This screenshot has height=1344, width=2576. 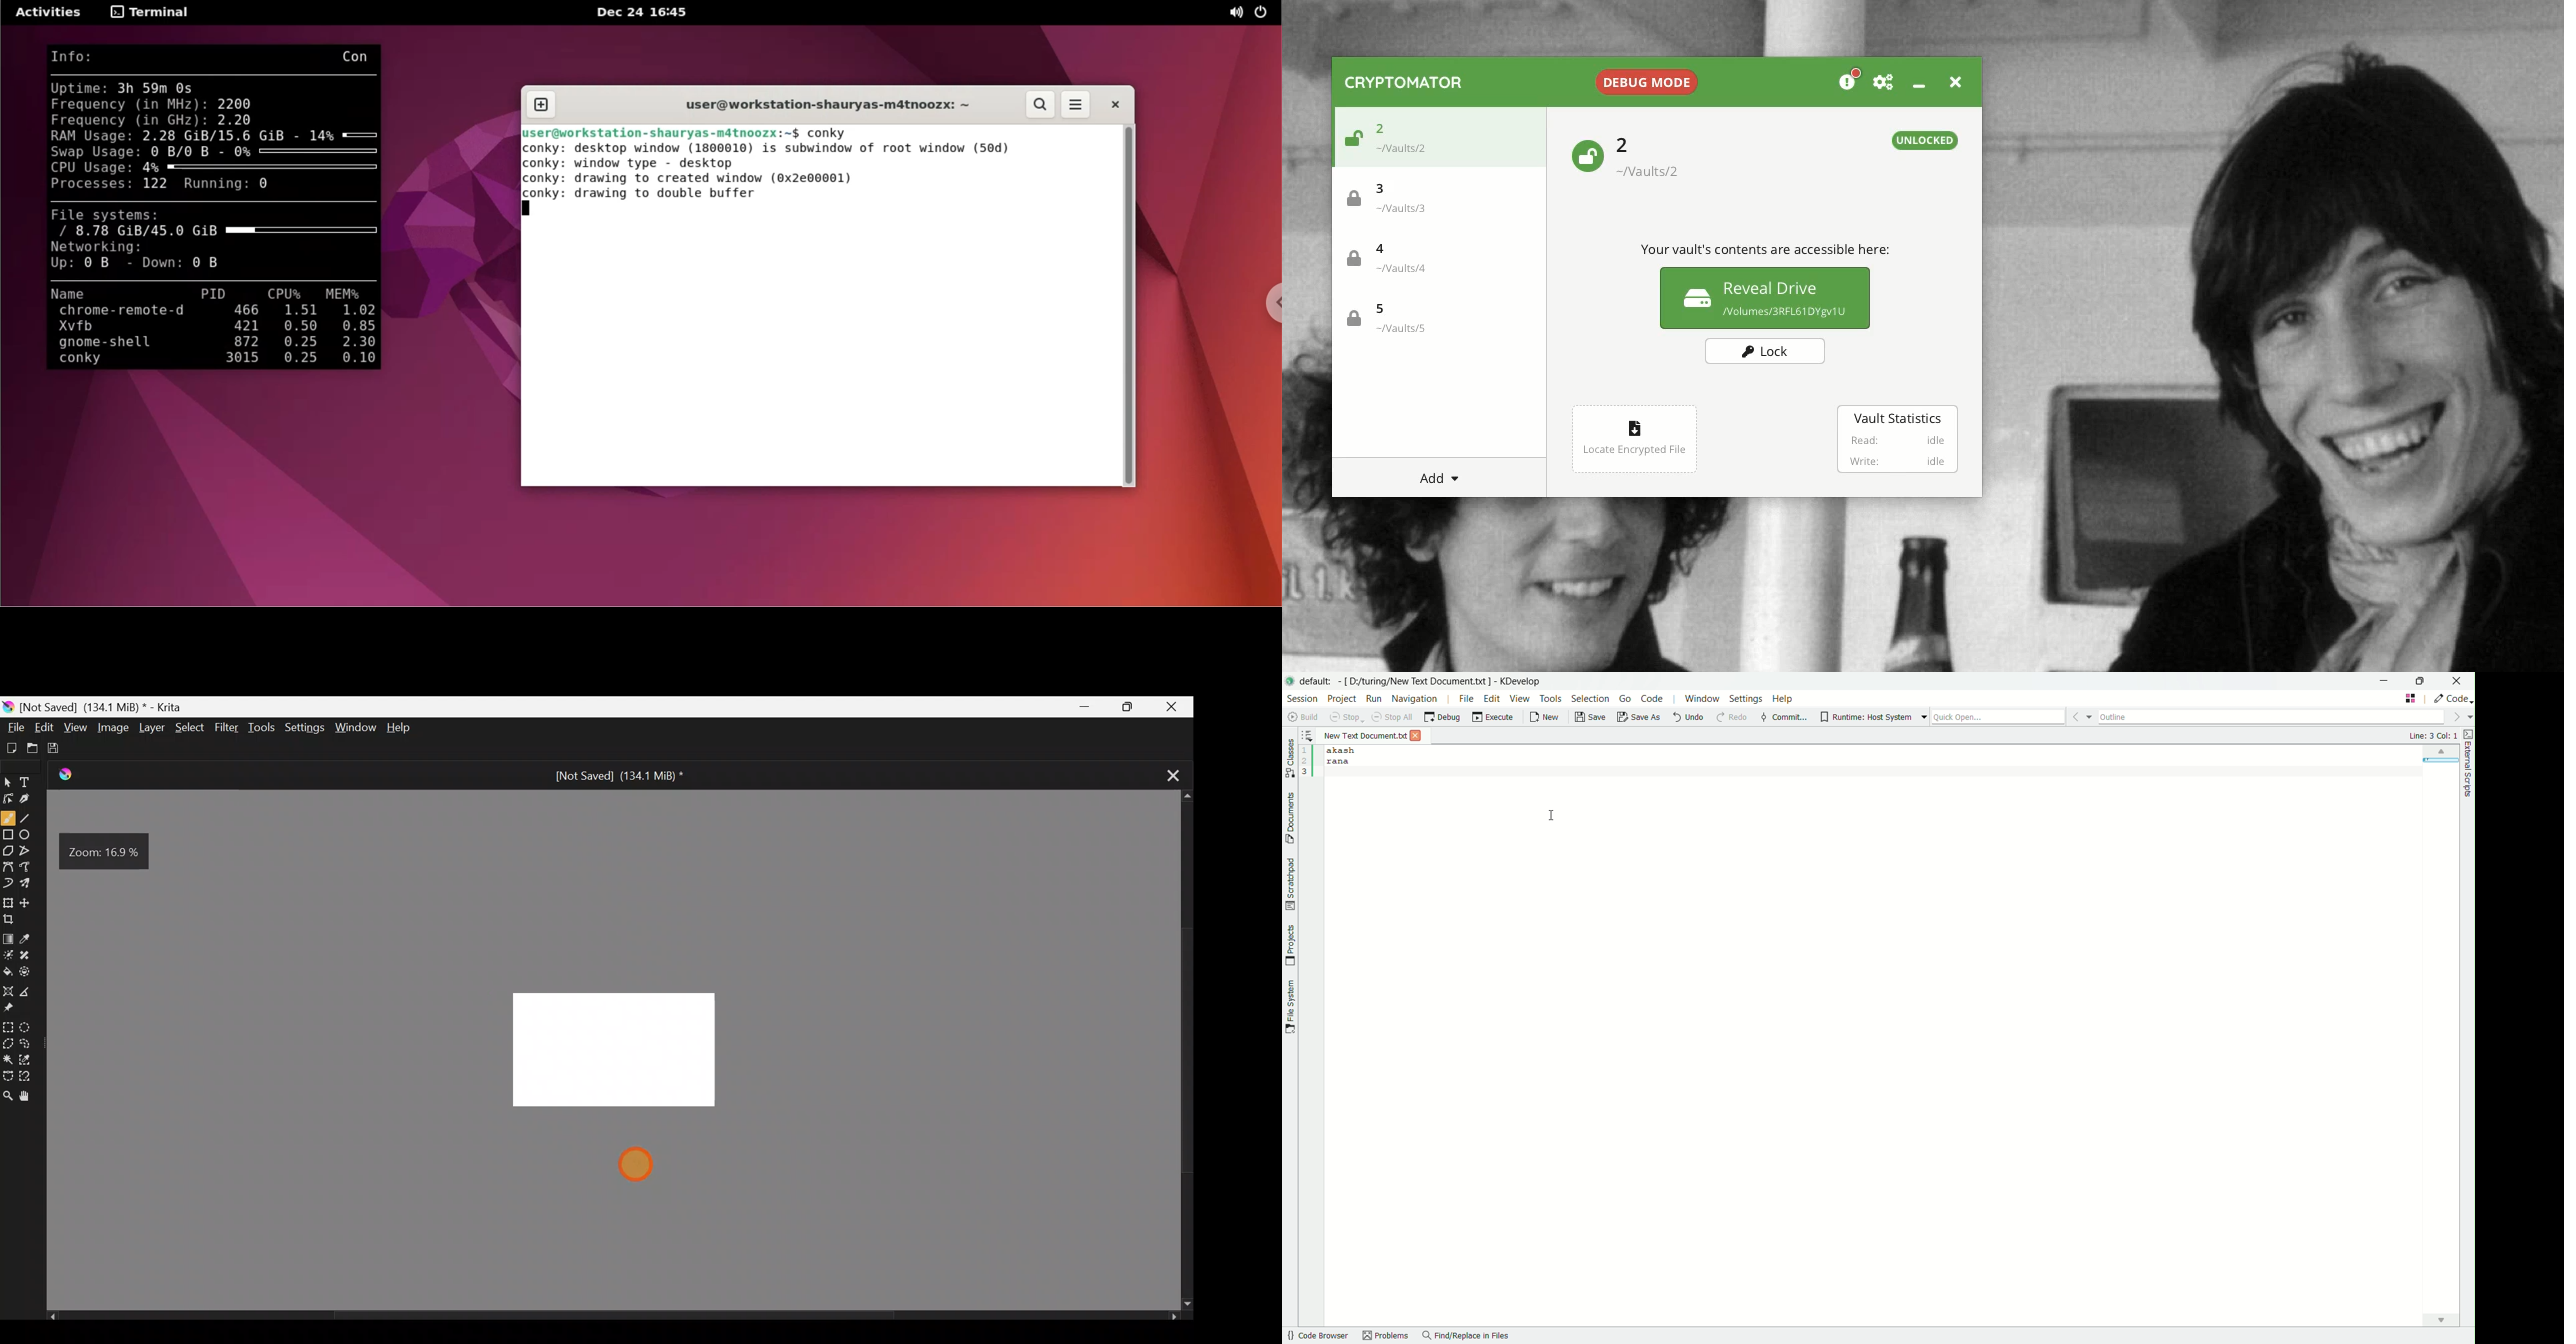 What do you see at coordinates (76, 727) in the screenshot?
I see `View` at bounding box center [76, 727].